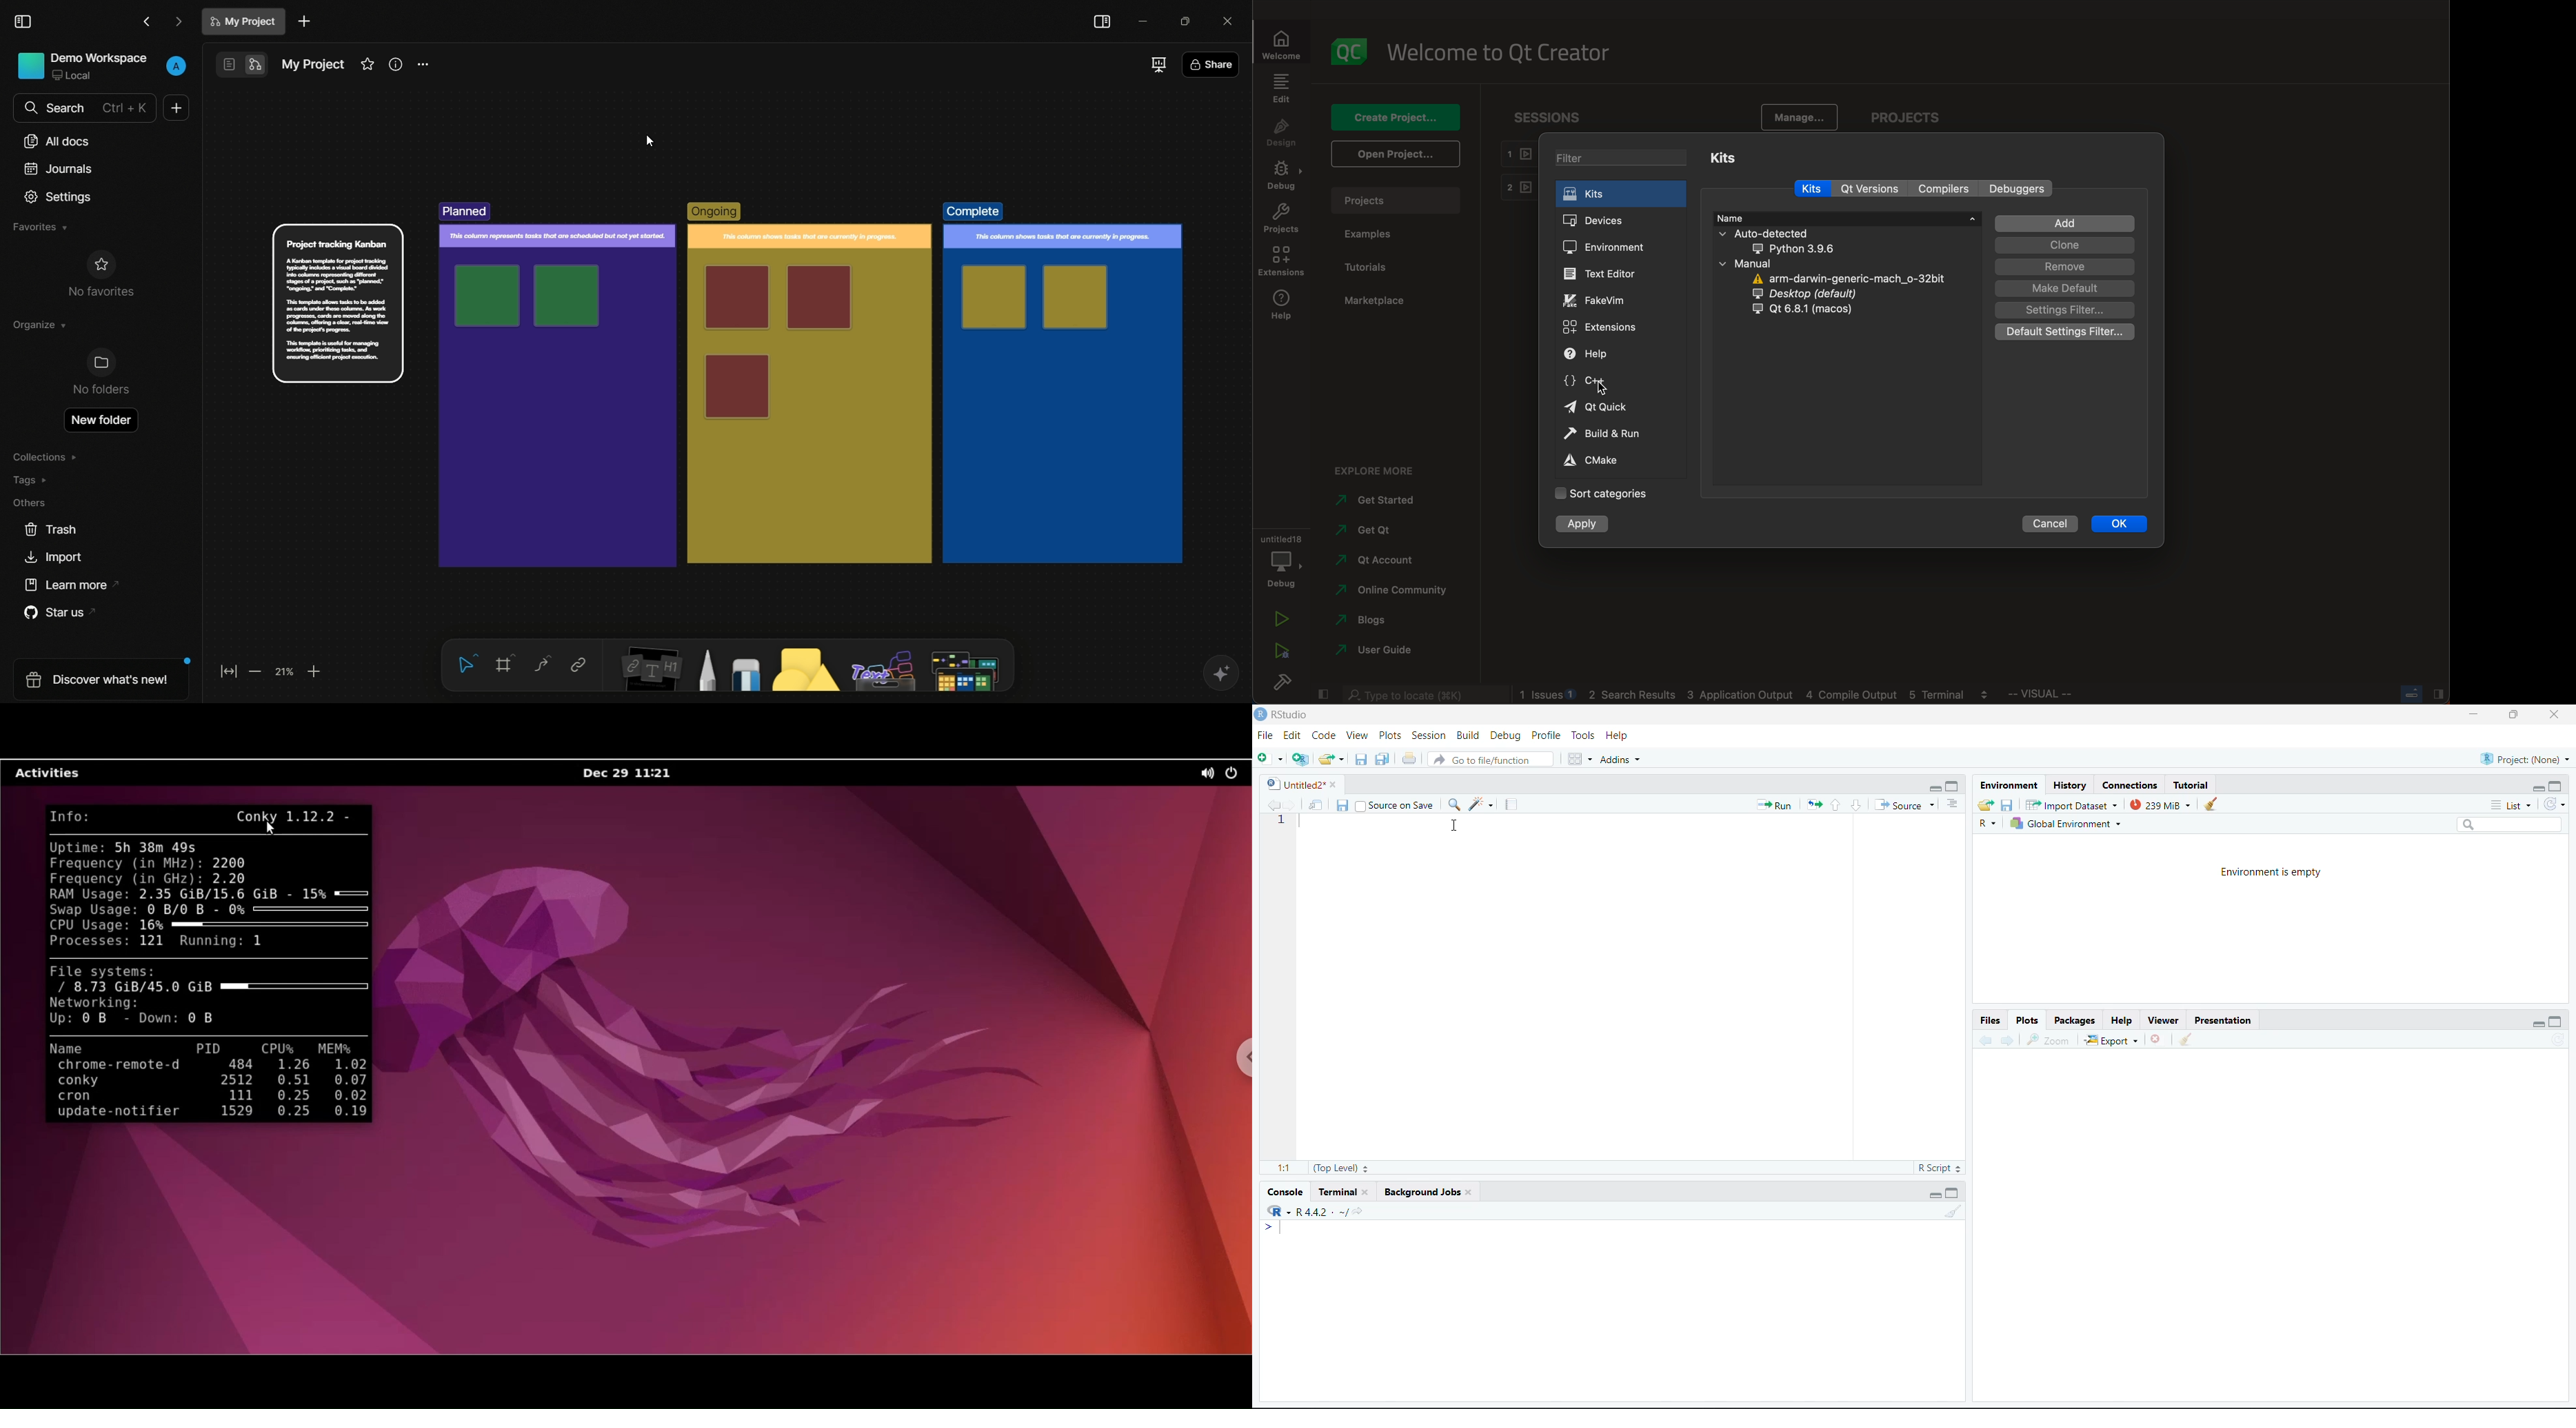 The image size is (2576, 1428). I want to click on add, so click(2067, 224).